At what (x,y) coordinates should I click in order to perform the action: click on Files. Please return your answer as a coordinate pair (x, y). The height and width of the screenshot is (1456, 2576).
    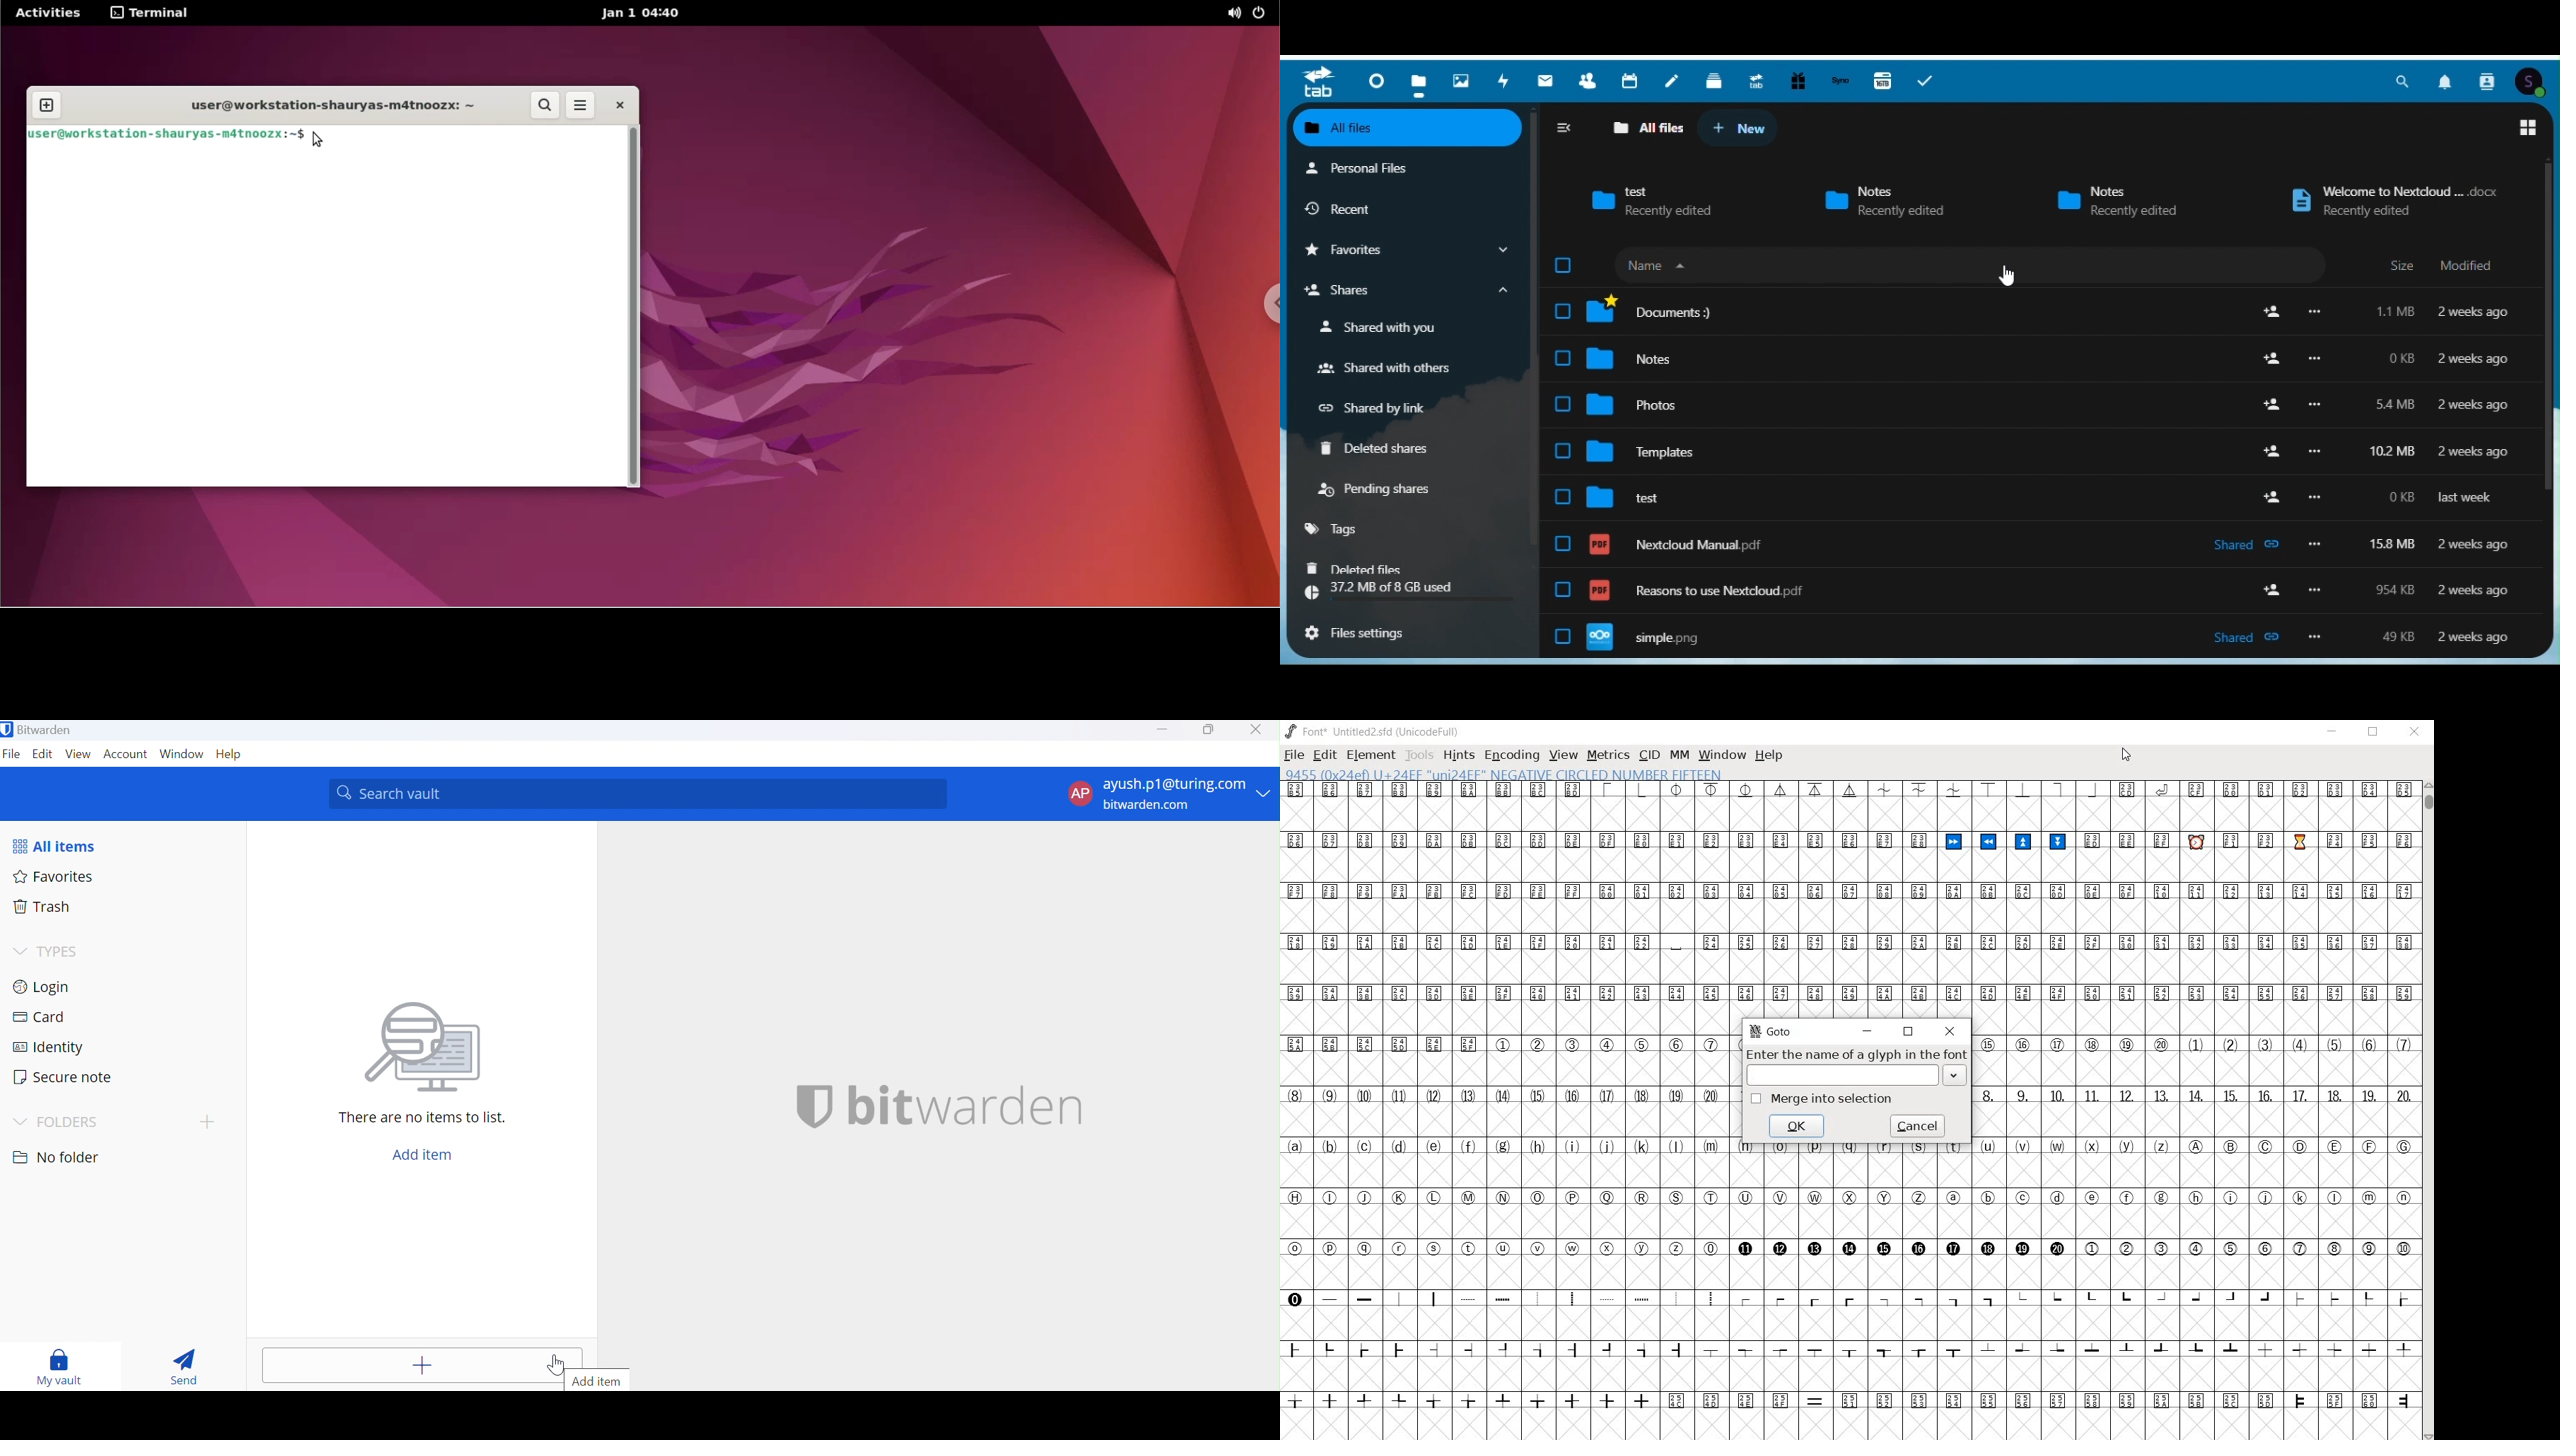
    Looking at the image, I should click on (1422, 80).